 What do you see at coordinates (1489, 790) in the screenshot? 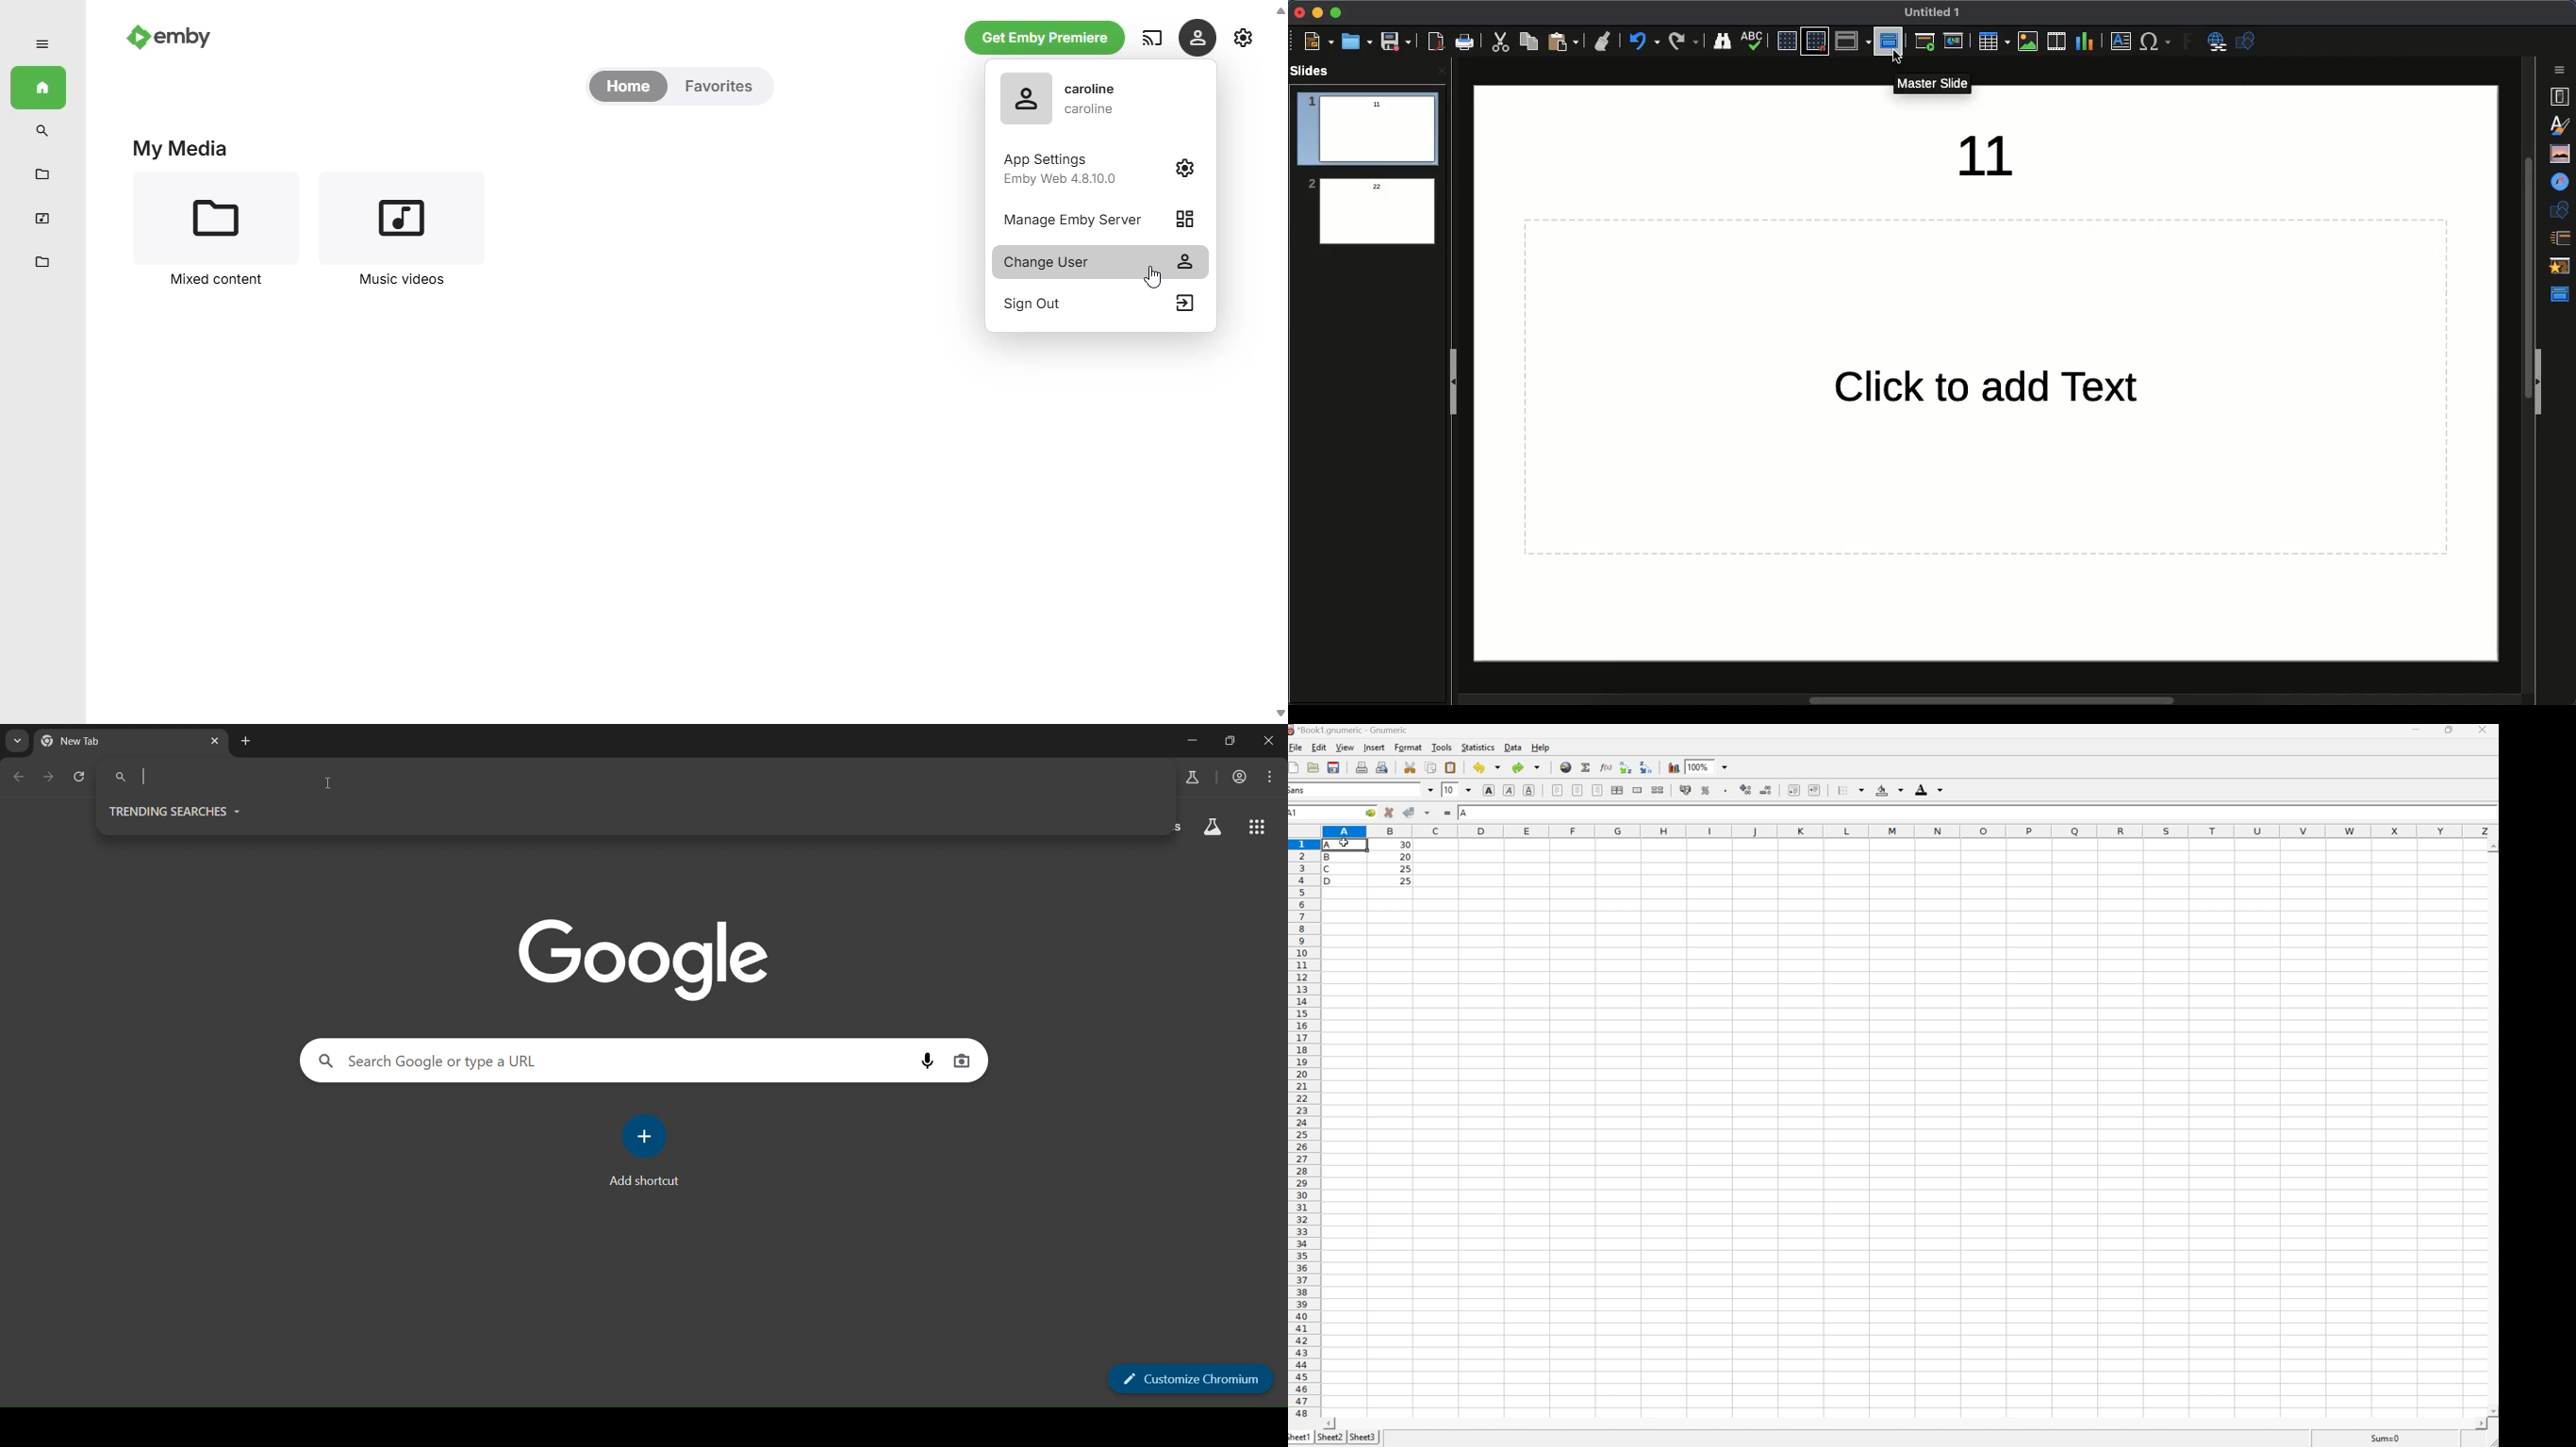
I see `Bold` at bounding box center [1489, 790].